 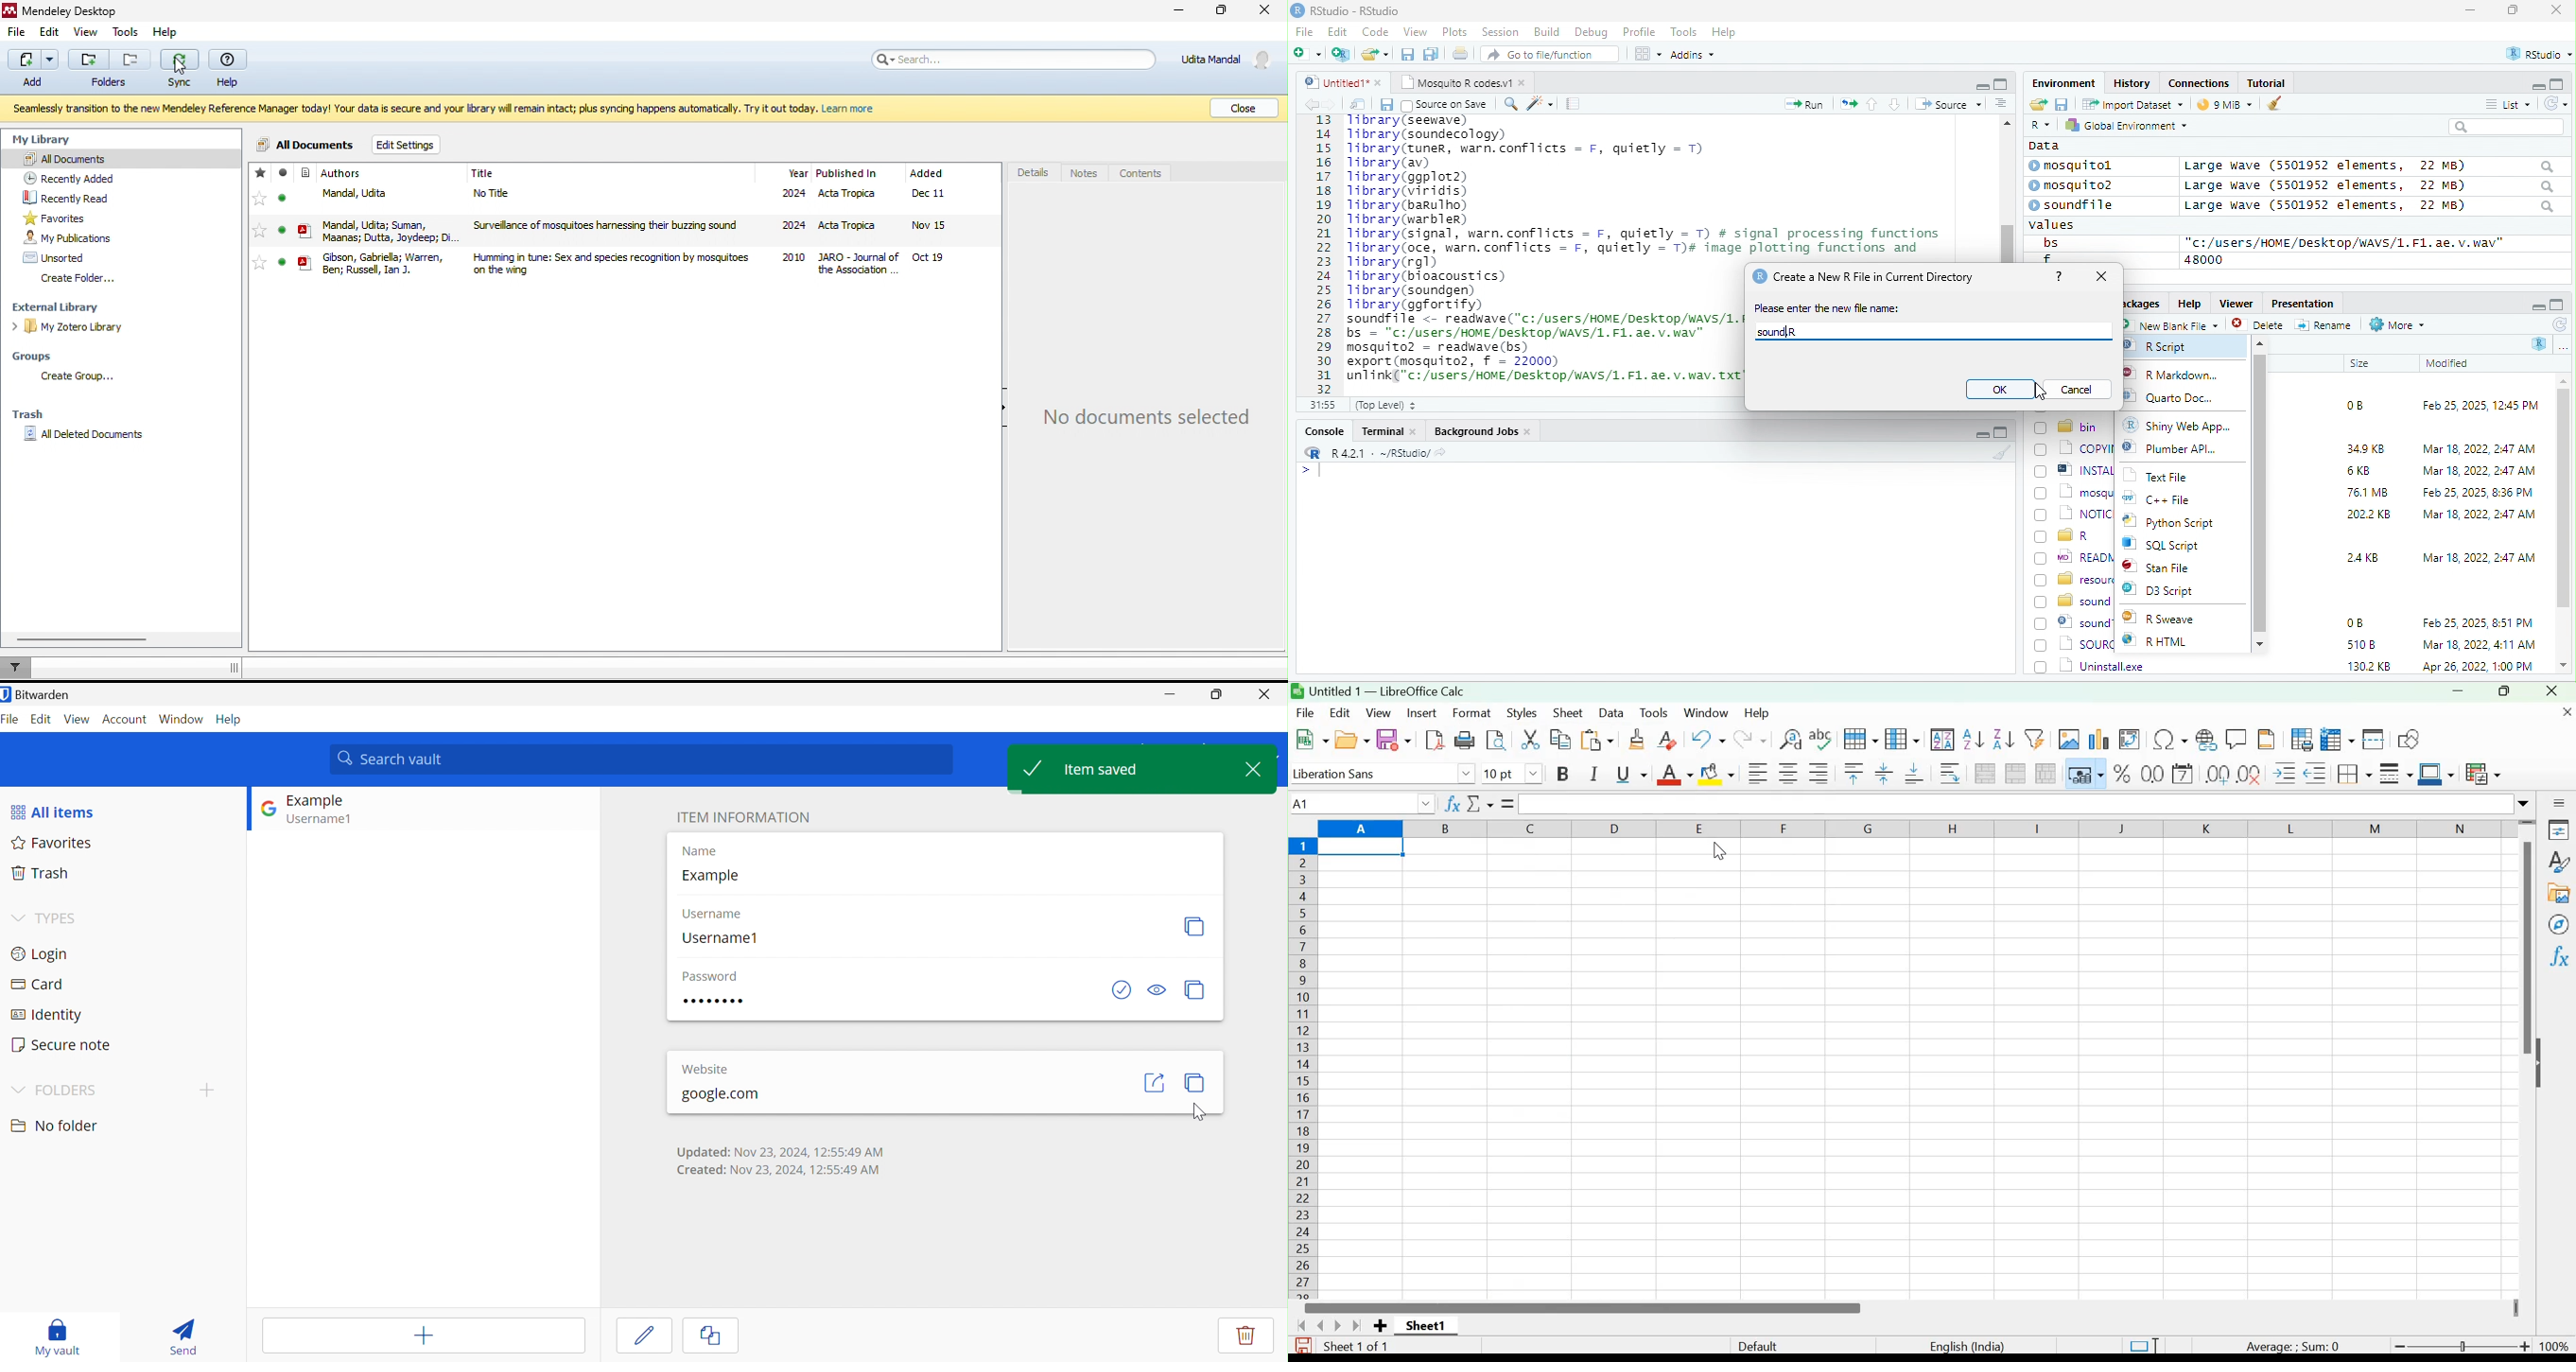 I want to click on Scrollbar, so click(x=2523, y=950).